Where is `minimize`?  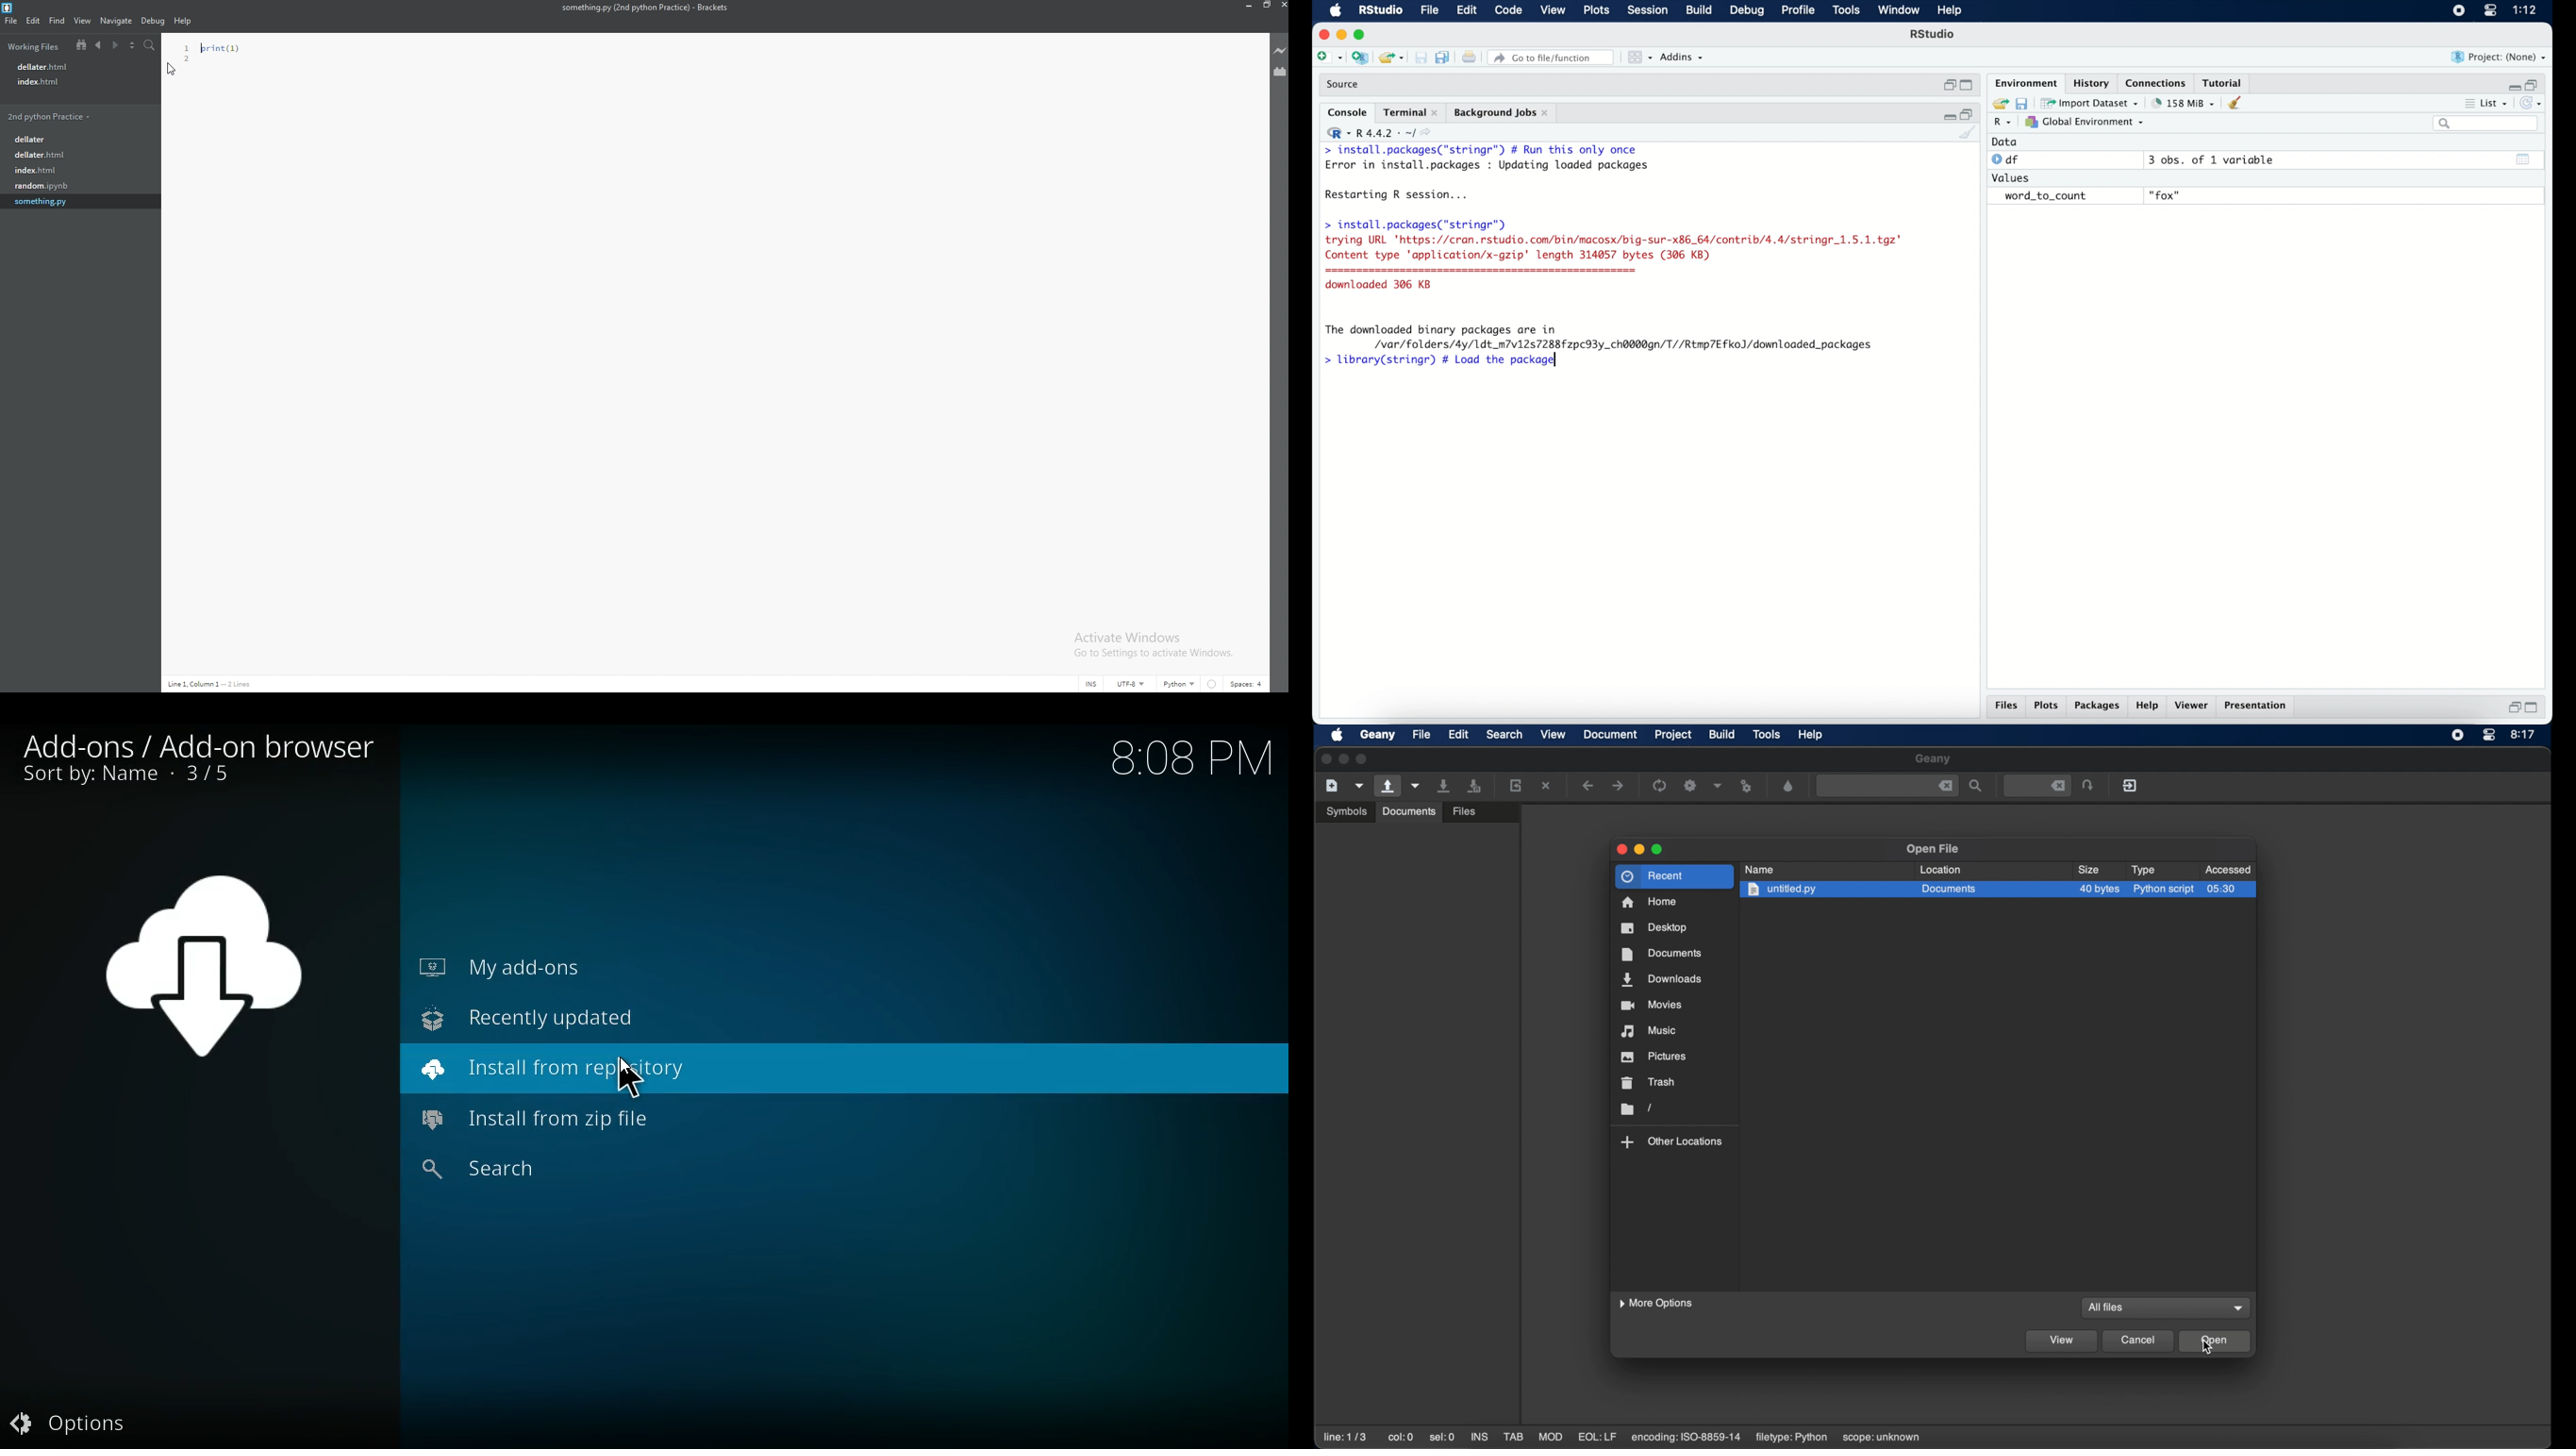
minimize is located at coordinates (1948, 115).